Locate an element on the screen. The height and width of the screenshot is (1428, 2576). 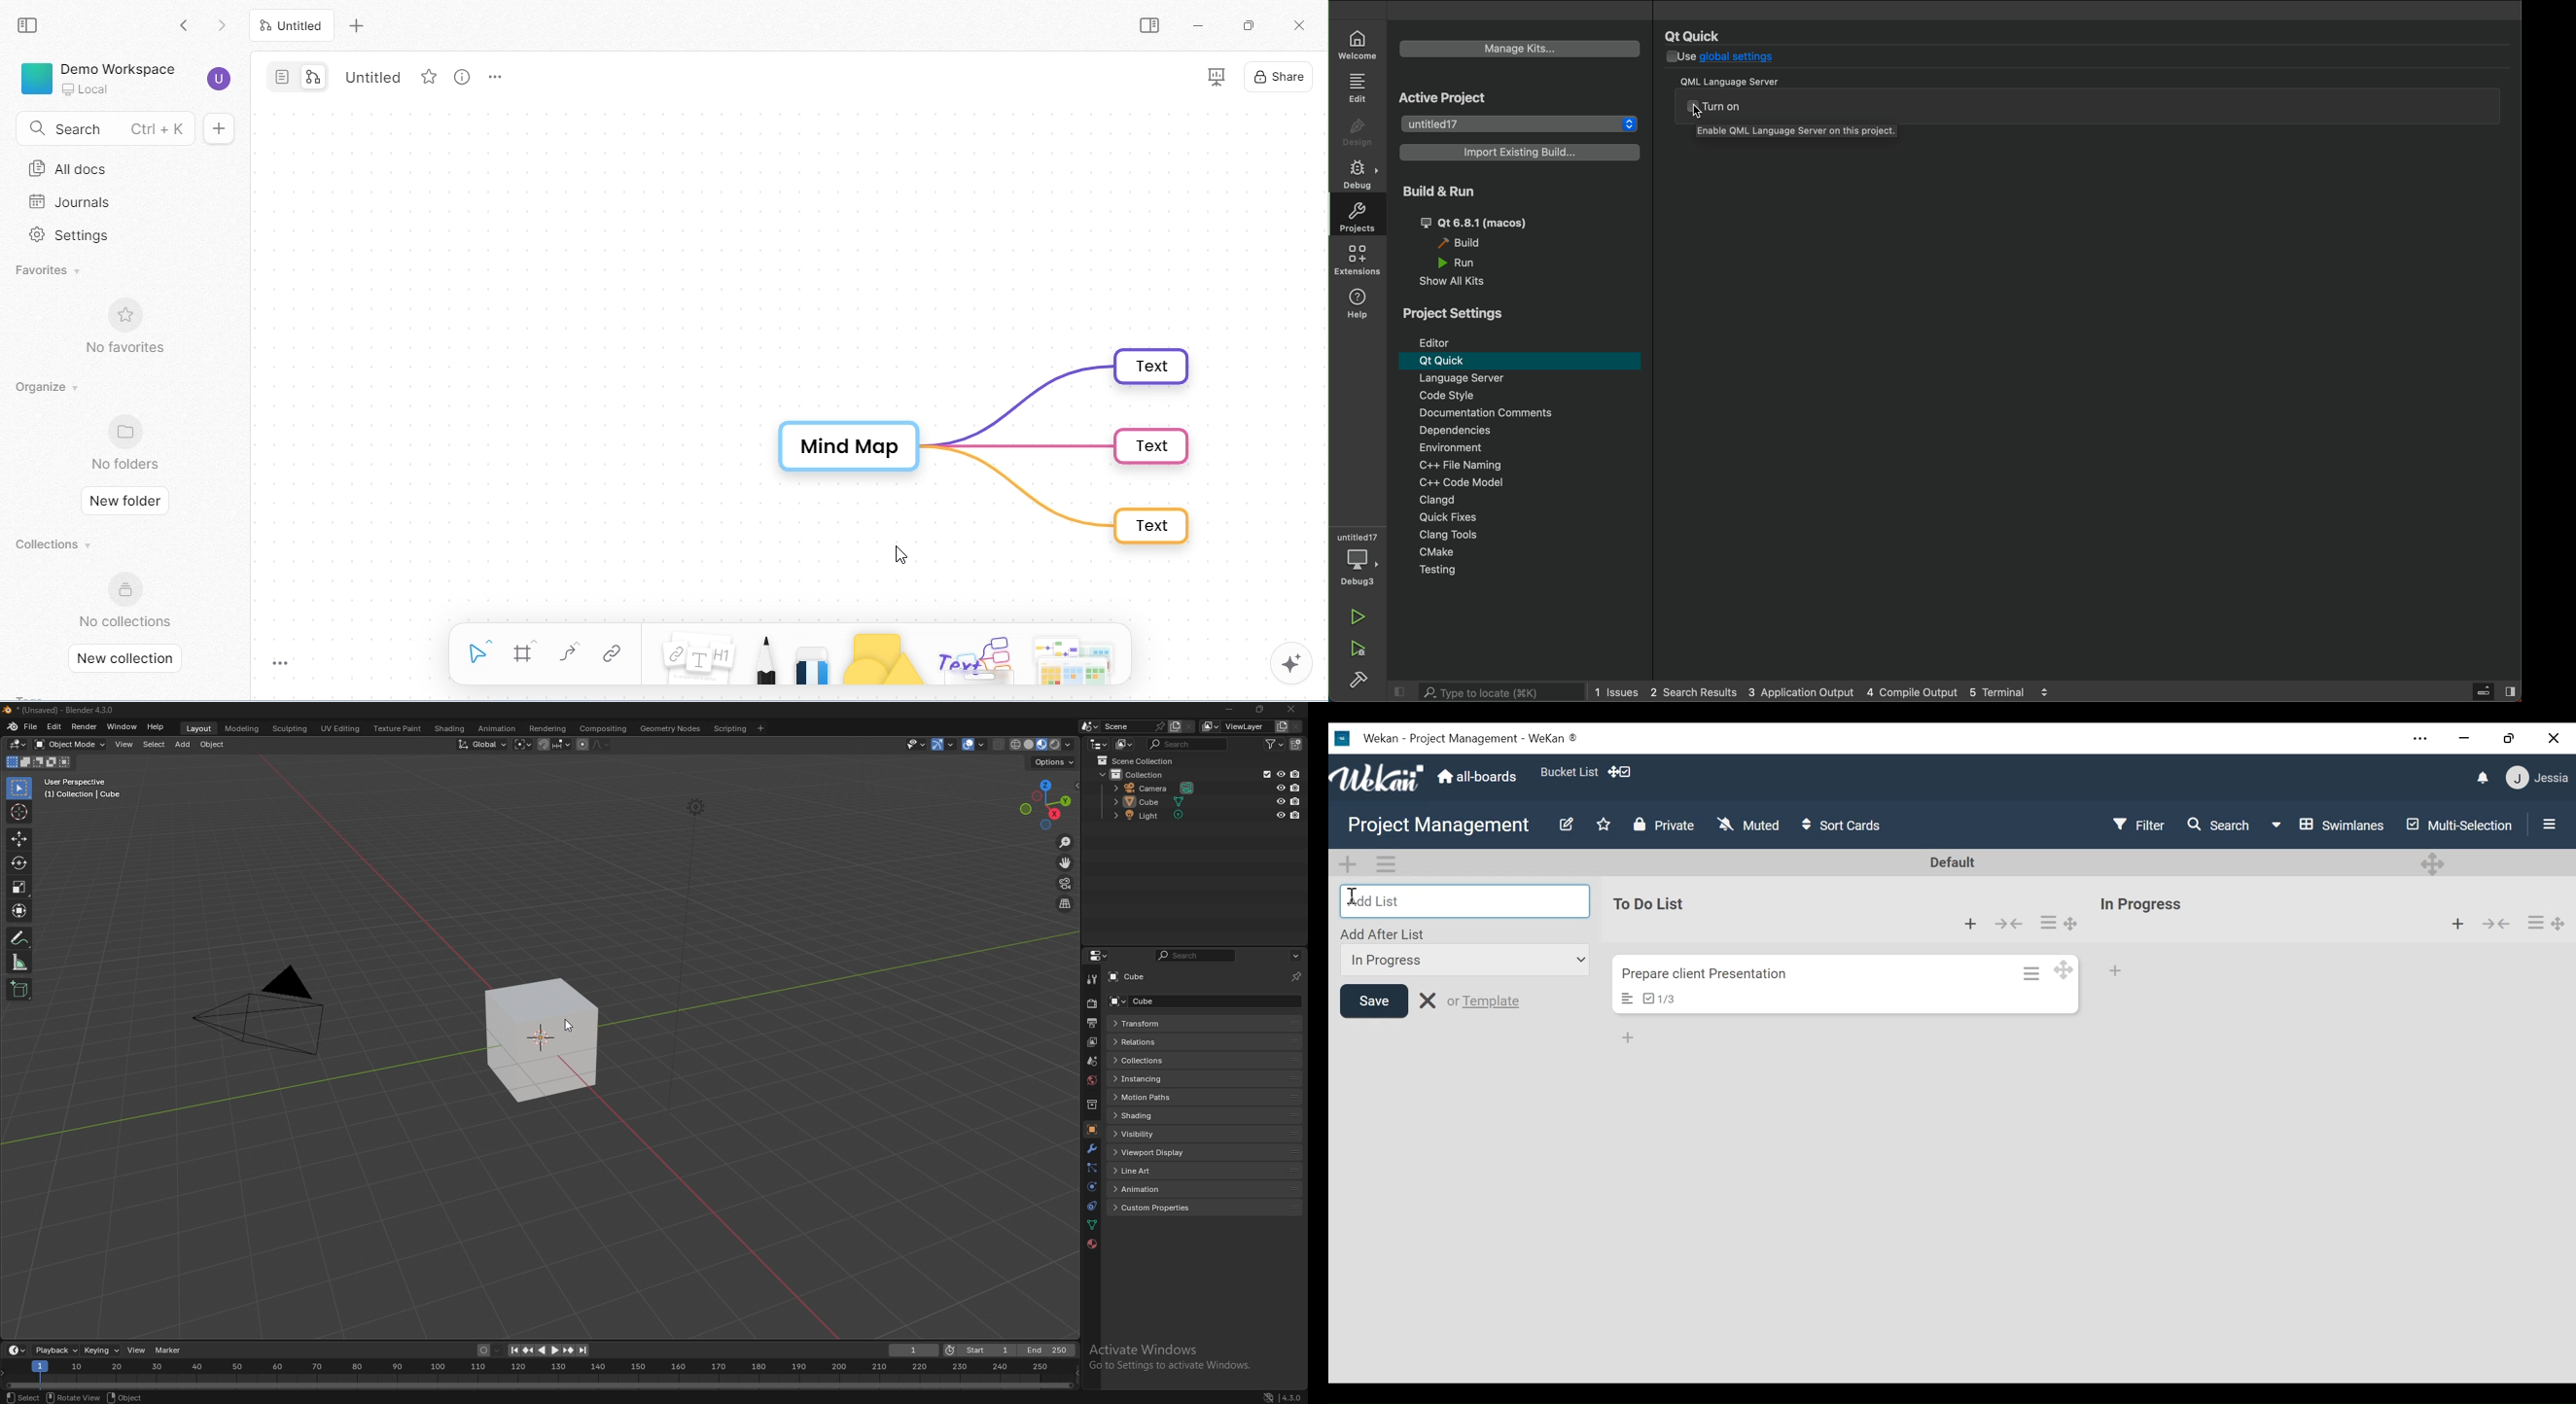
constraints is located at coordinates (1091, 1205).